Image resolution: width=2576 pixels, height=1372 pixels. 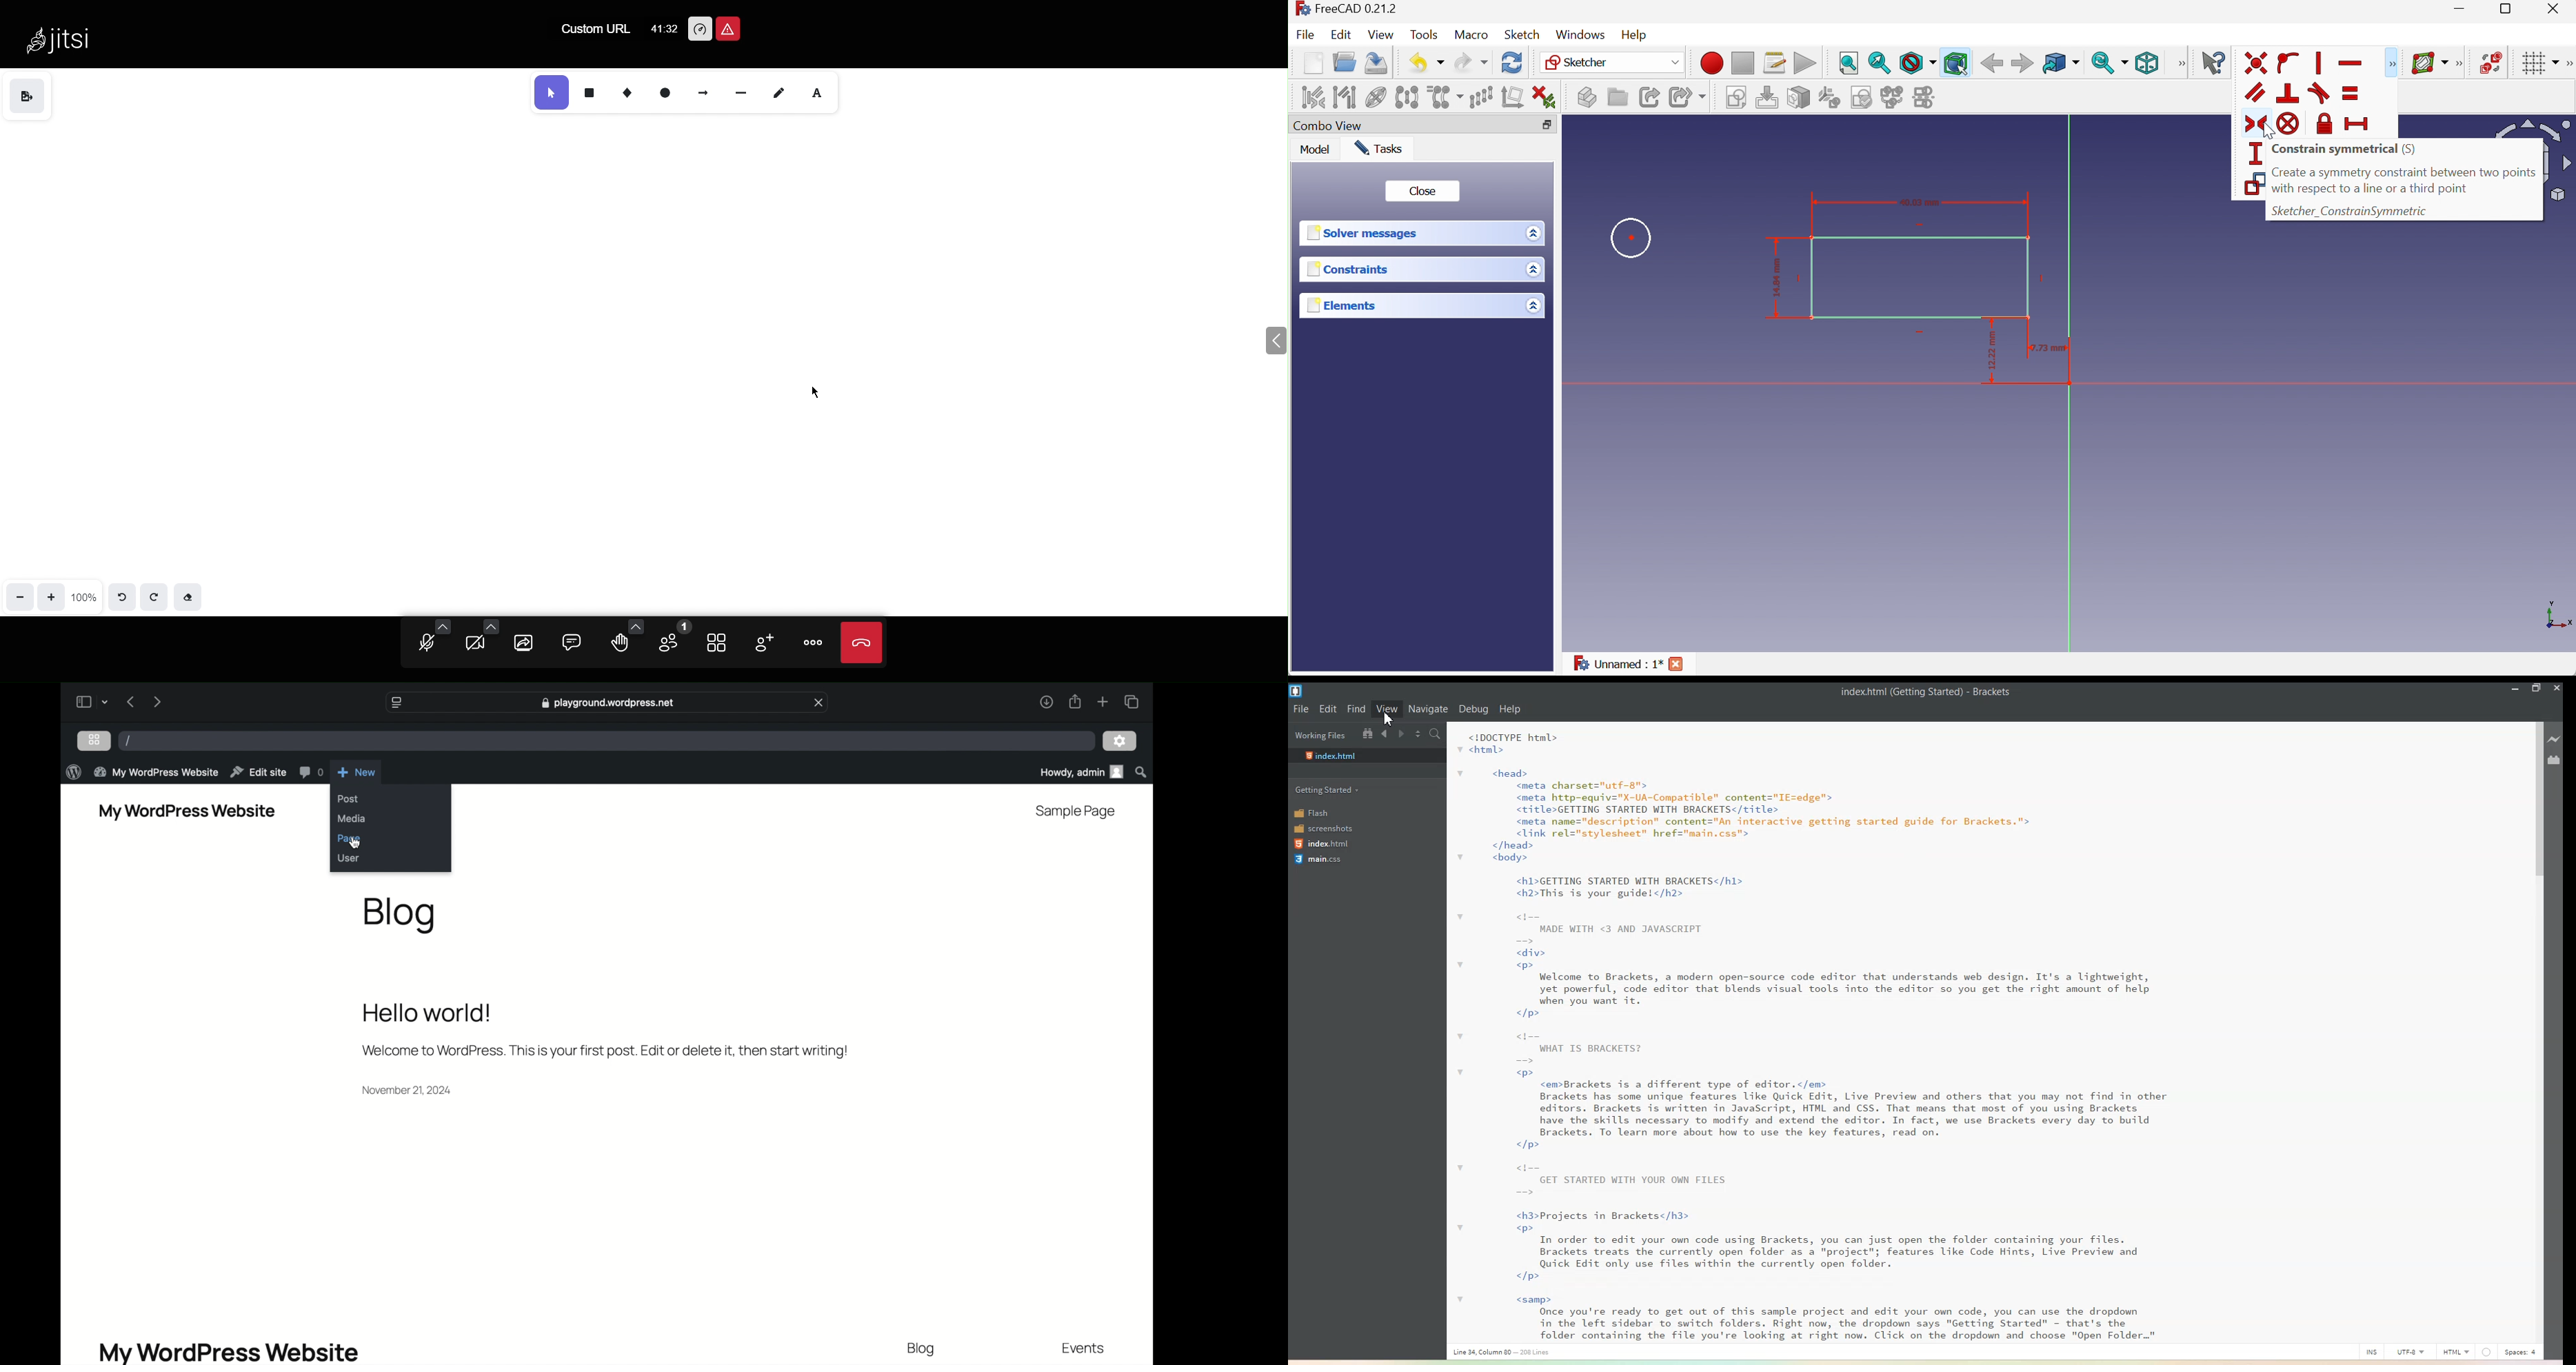 What do you see at coordinates (1711, 63) in the screenshot?
I see `Macro recording...` at bounding box center [1711, 63].